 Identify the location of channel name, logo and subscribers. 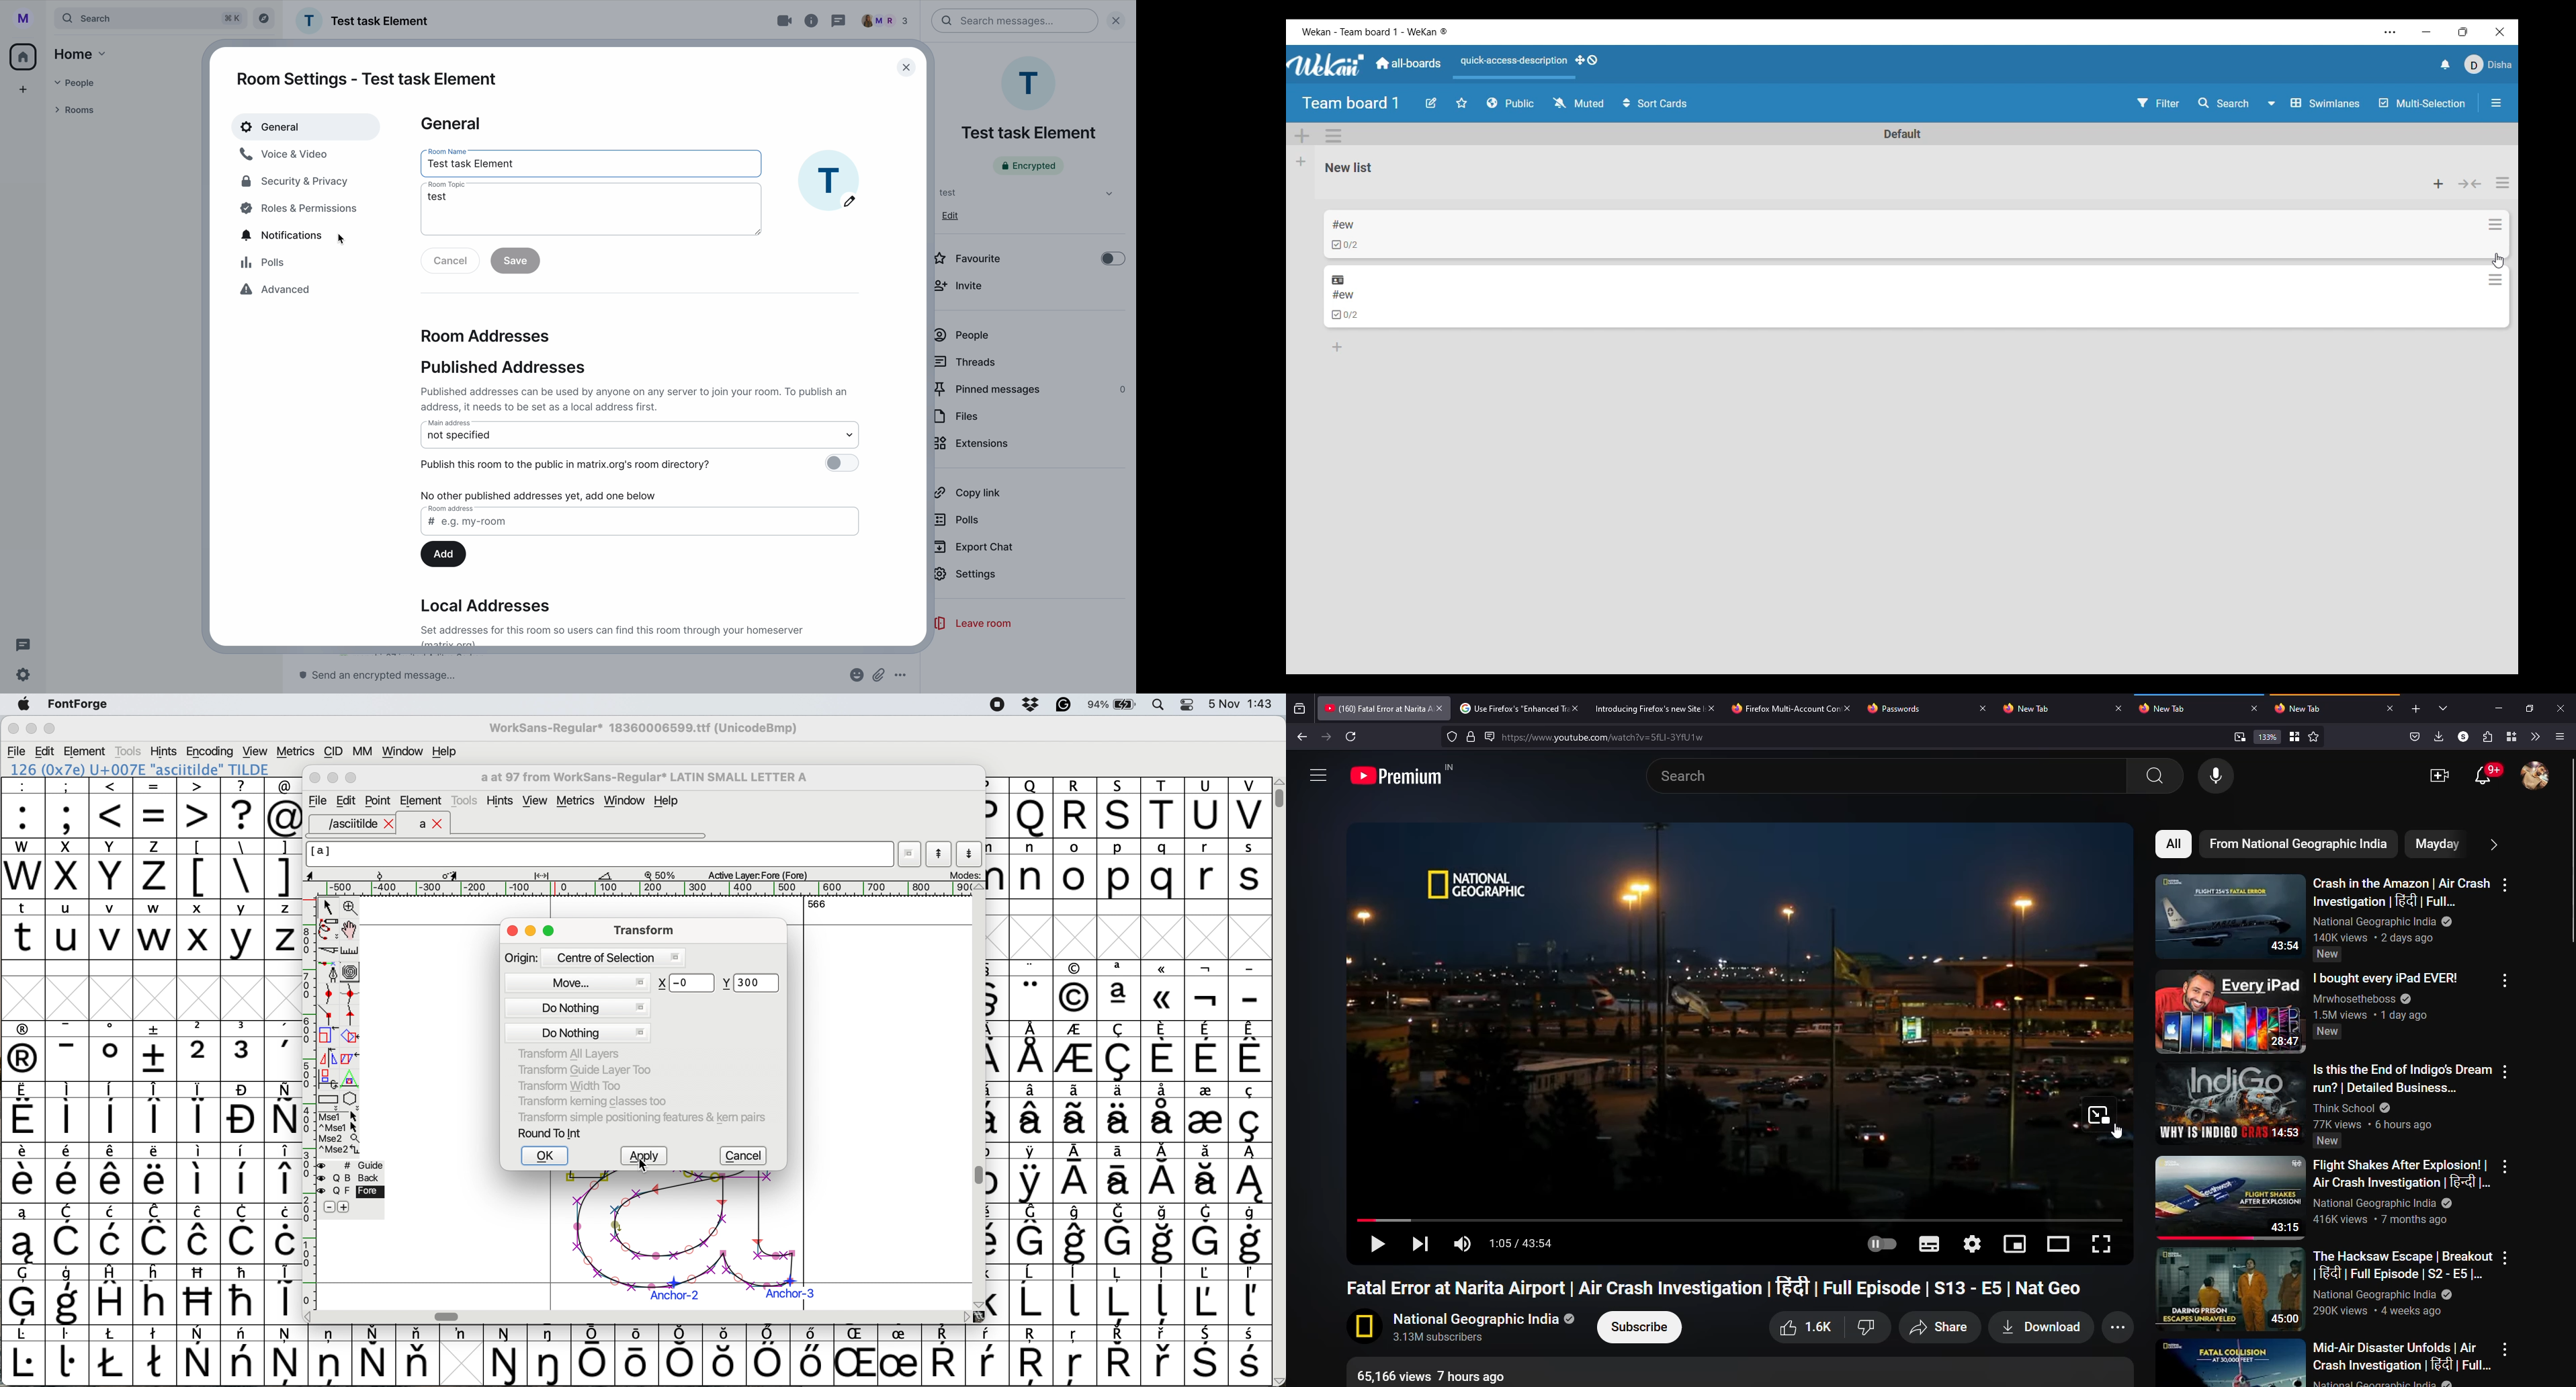
(1463, 1328).